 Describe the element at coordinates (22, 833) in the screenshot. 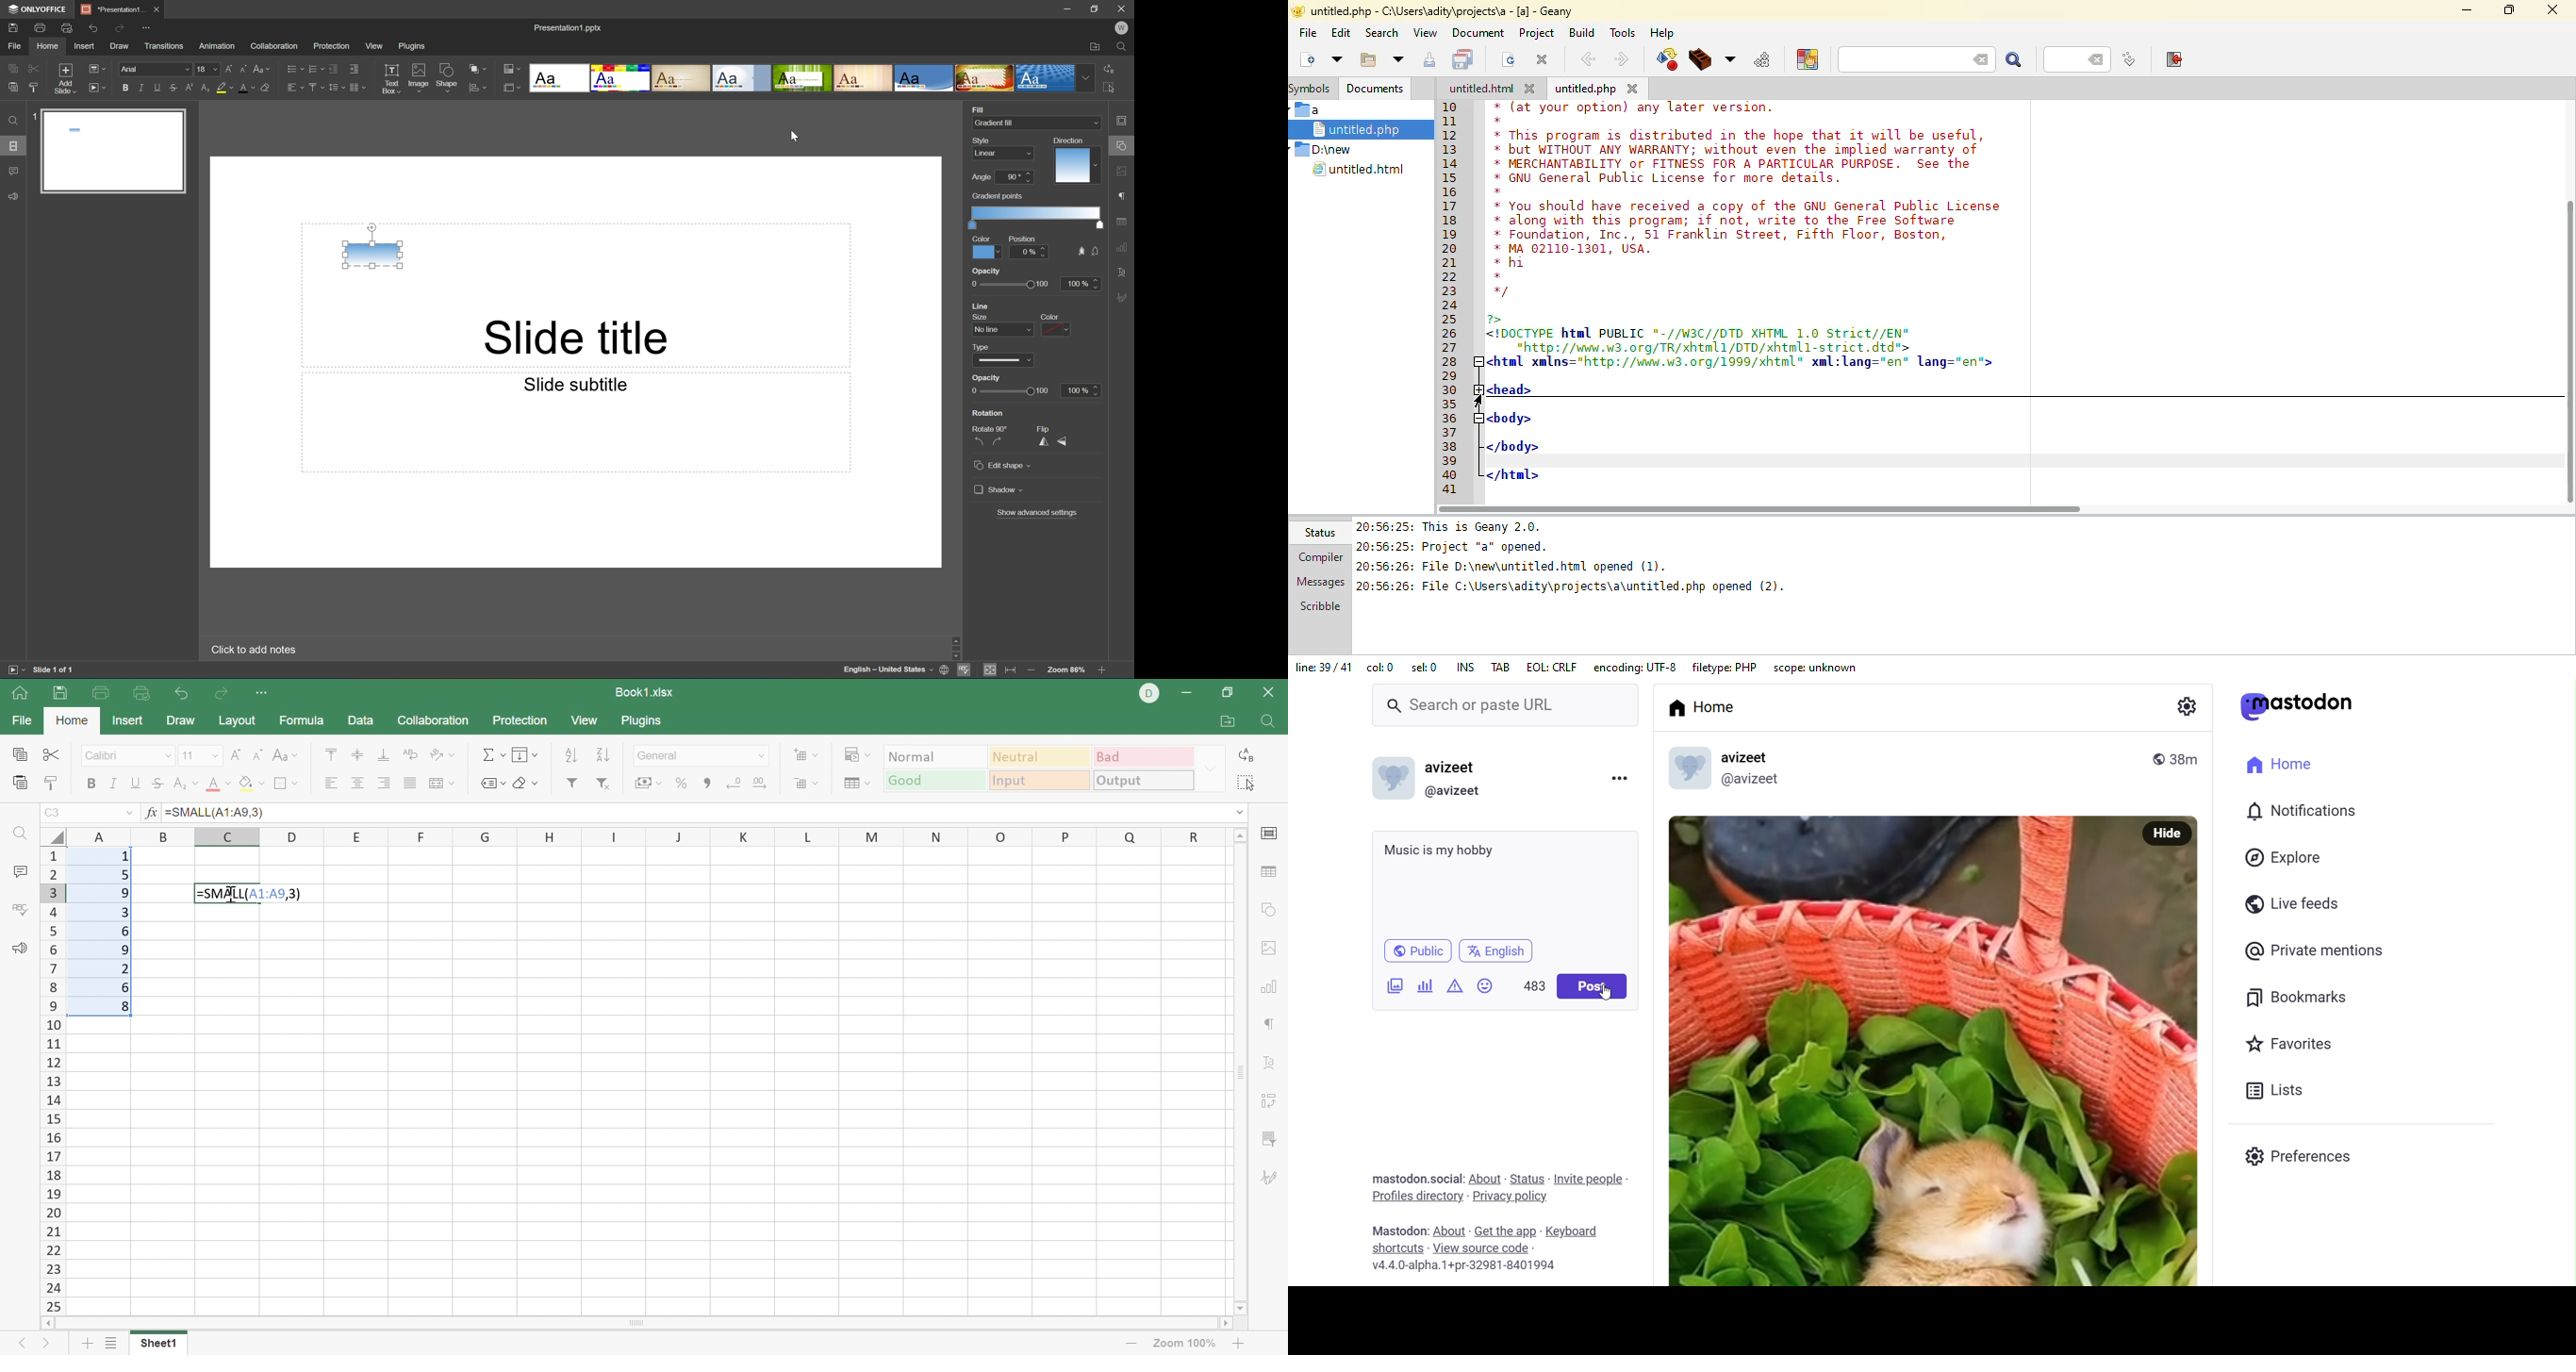

I see `Find` at that location.